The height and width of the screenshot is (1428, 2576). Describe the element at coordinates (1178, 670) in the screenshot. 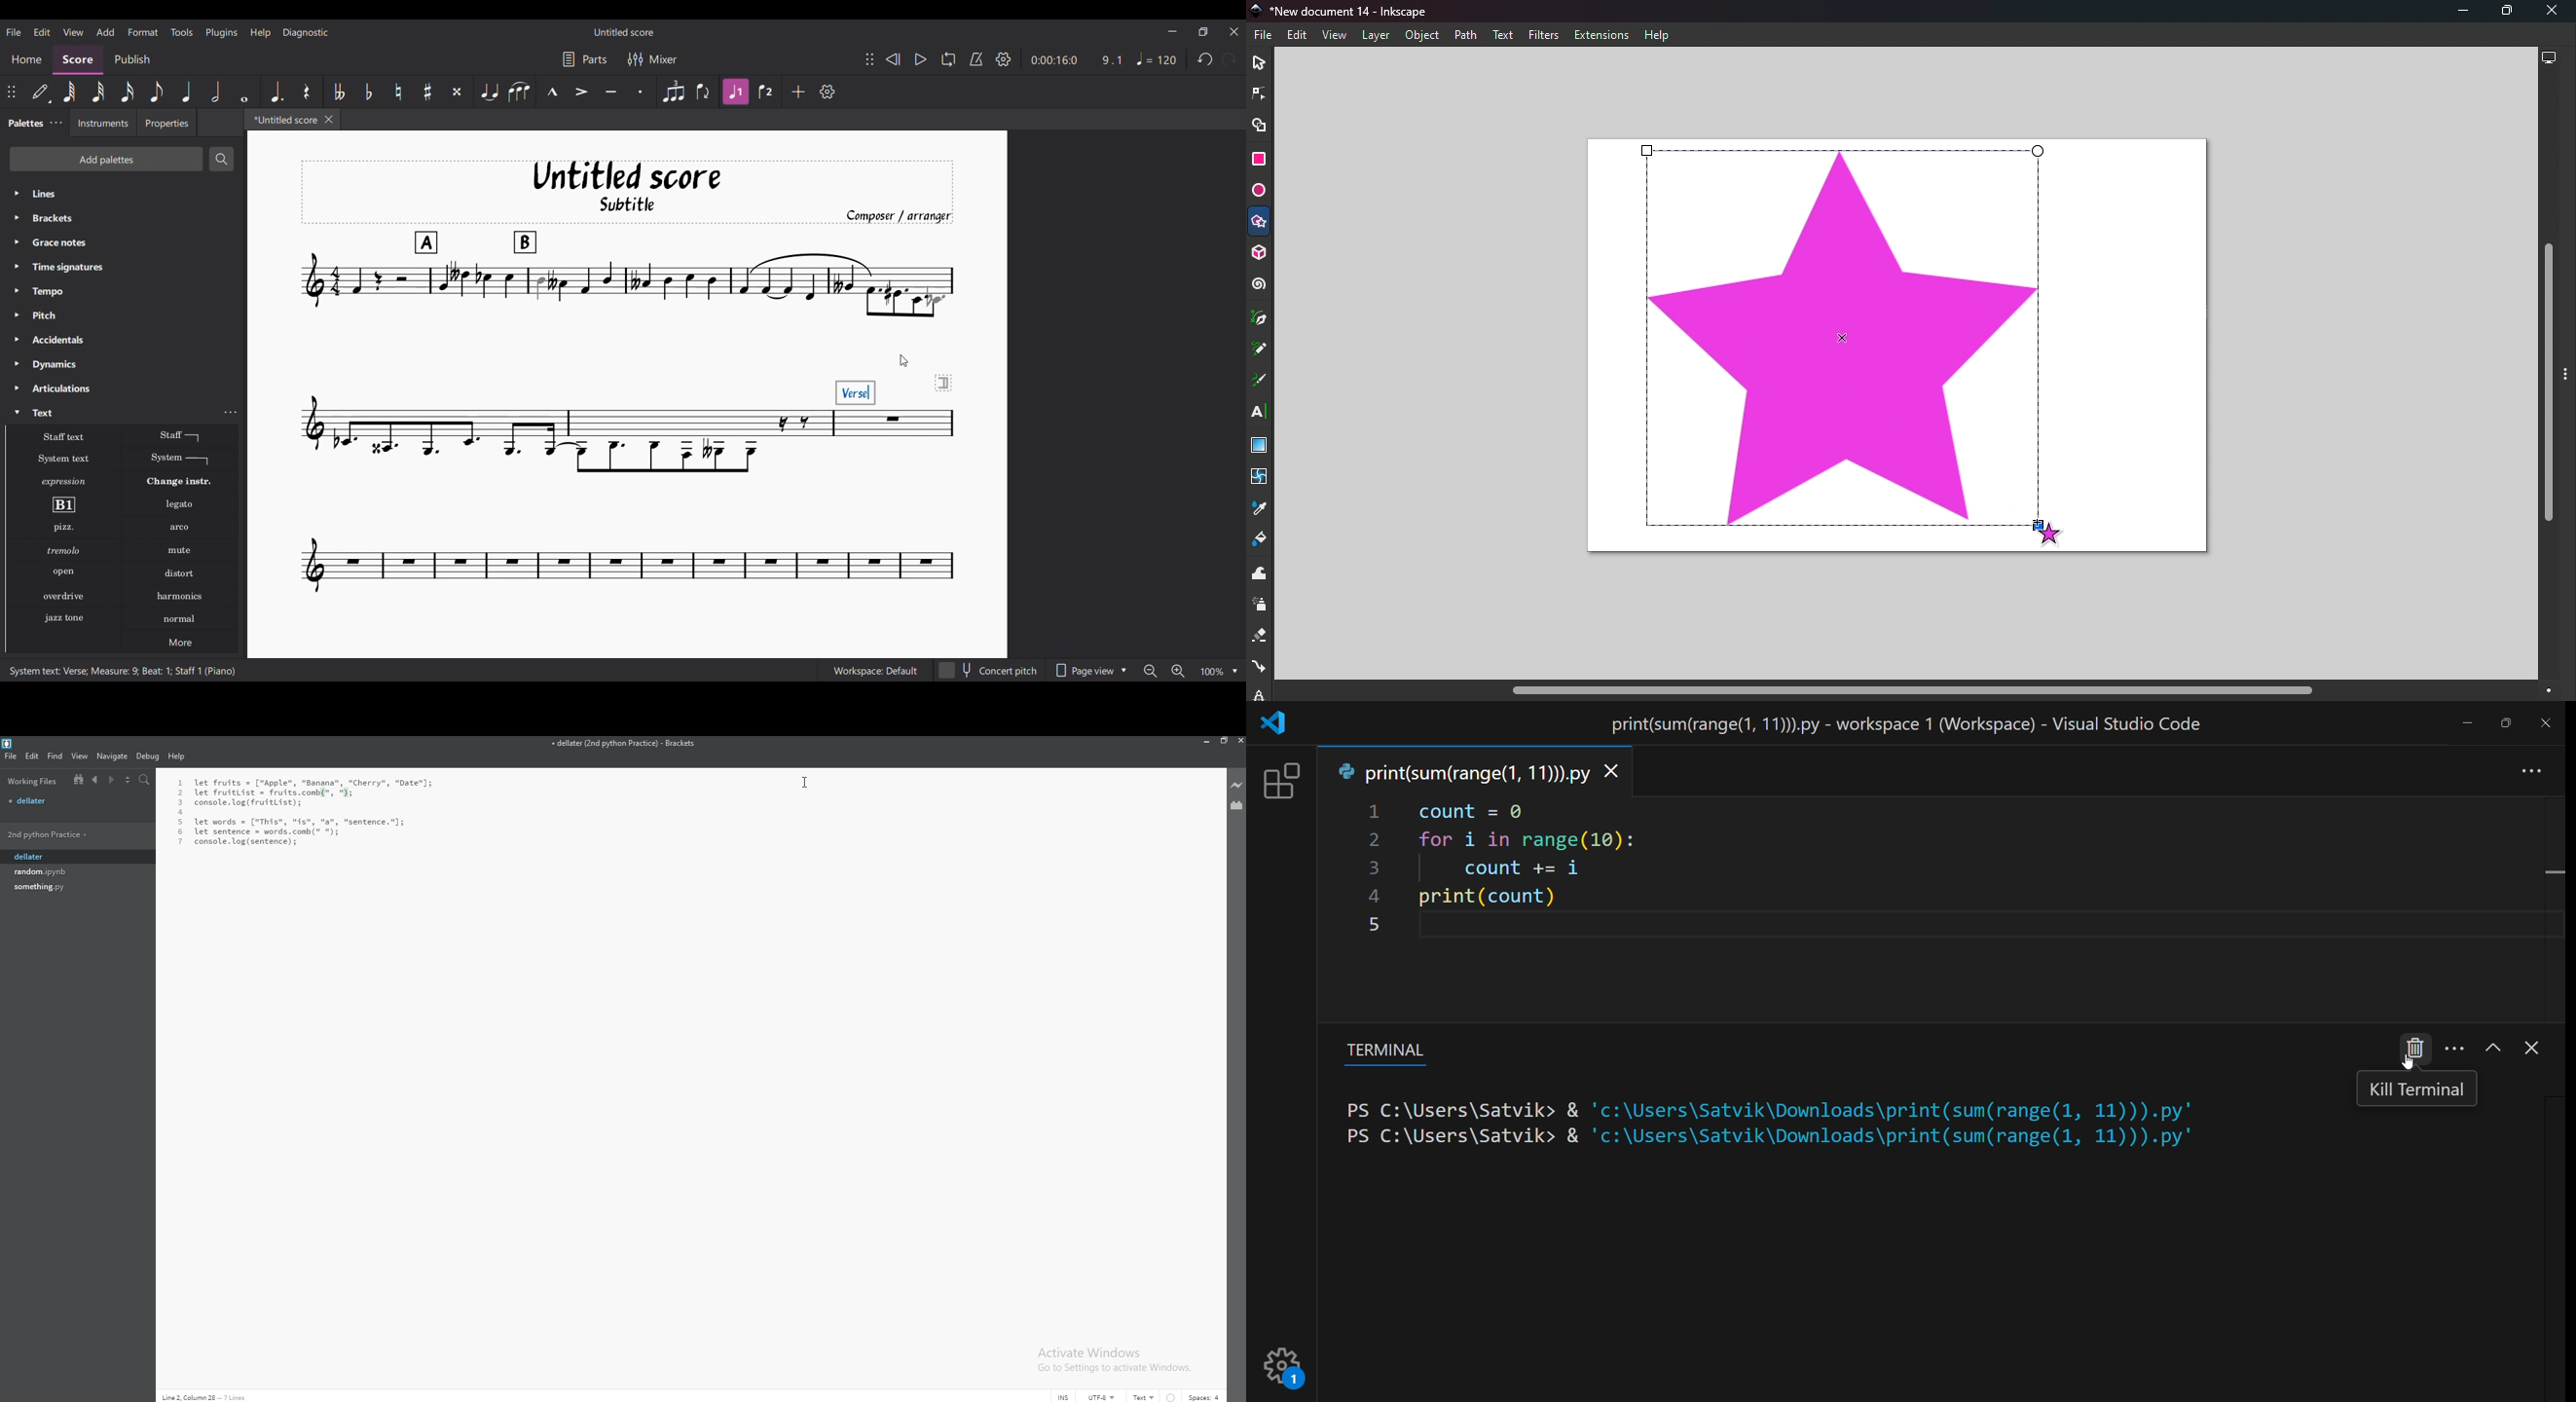

I see `Zoom in` at that location.